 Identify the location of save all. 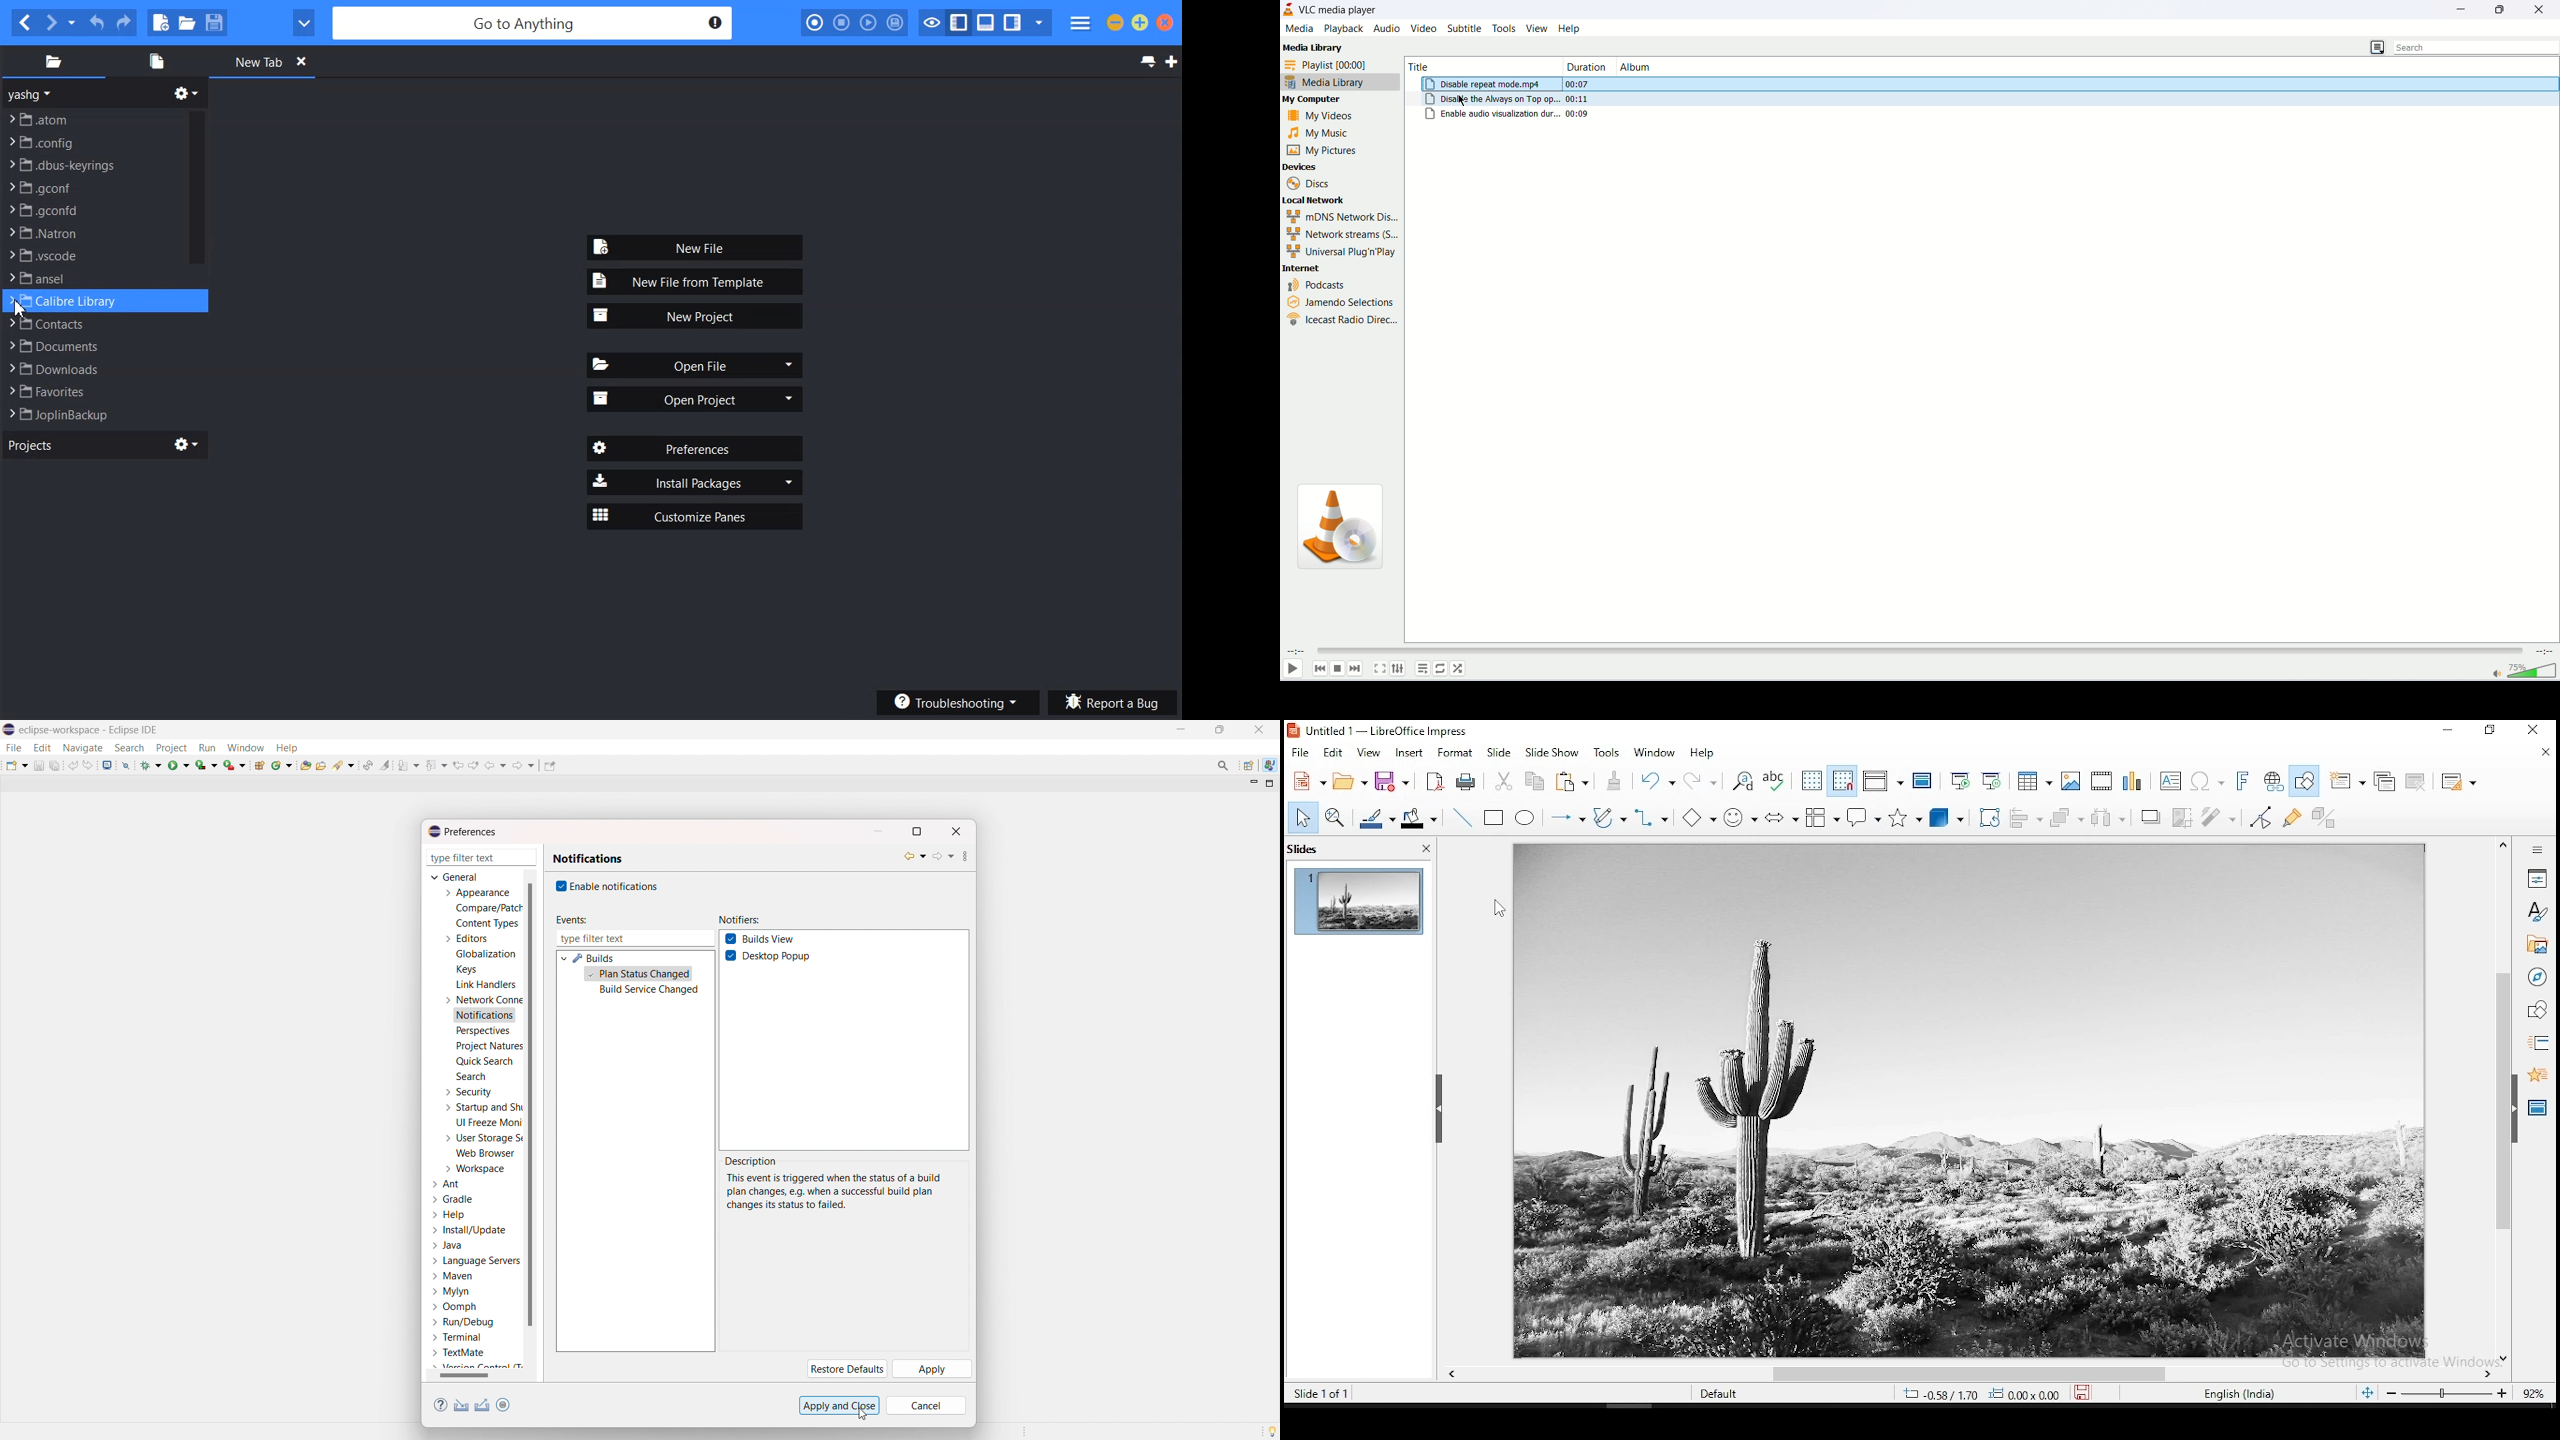
(56, 765).